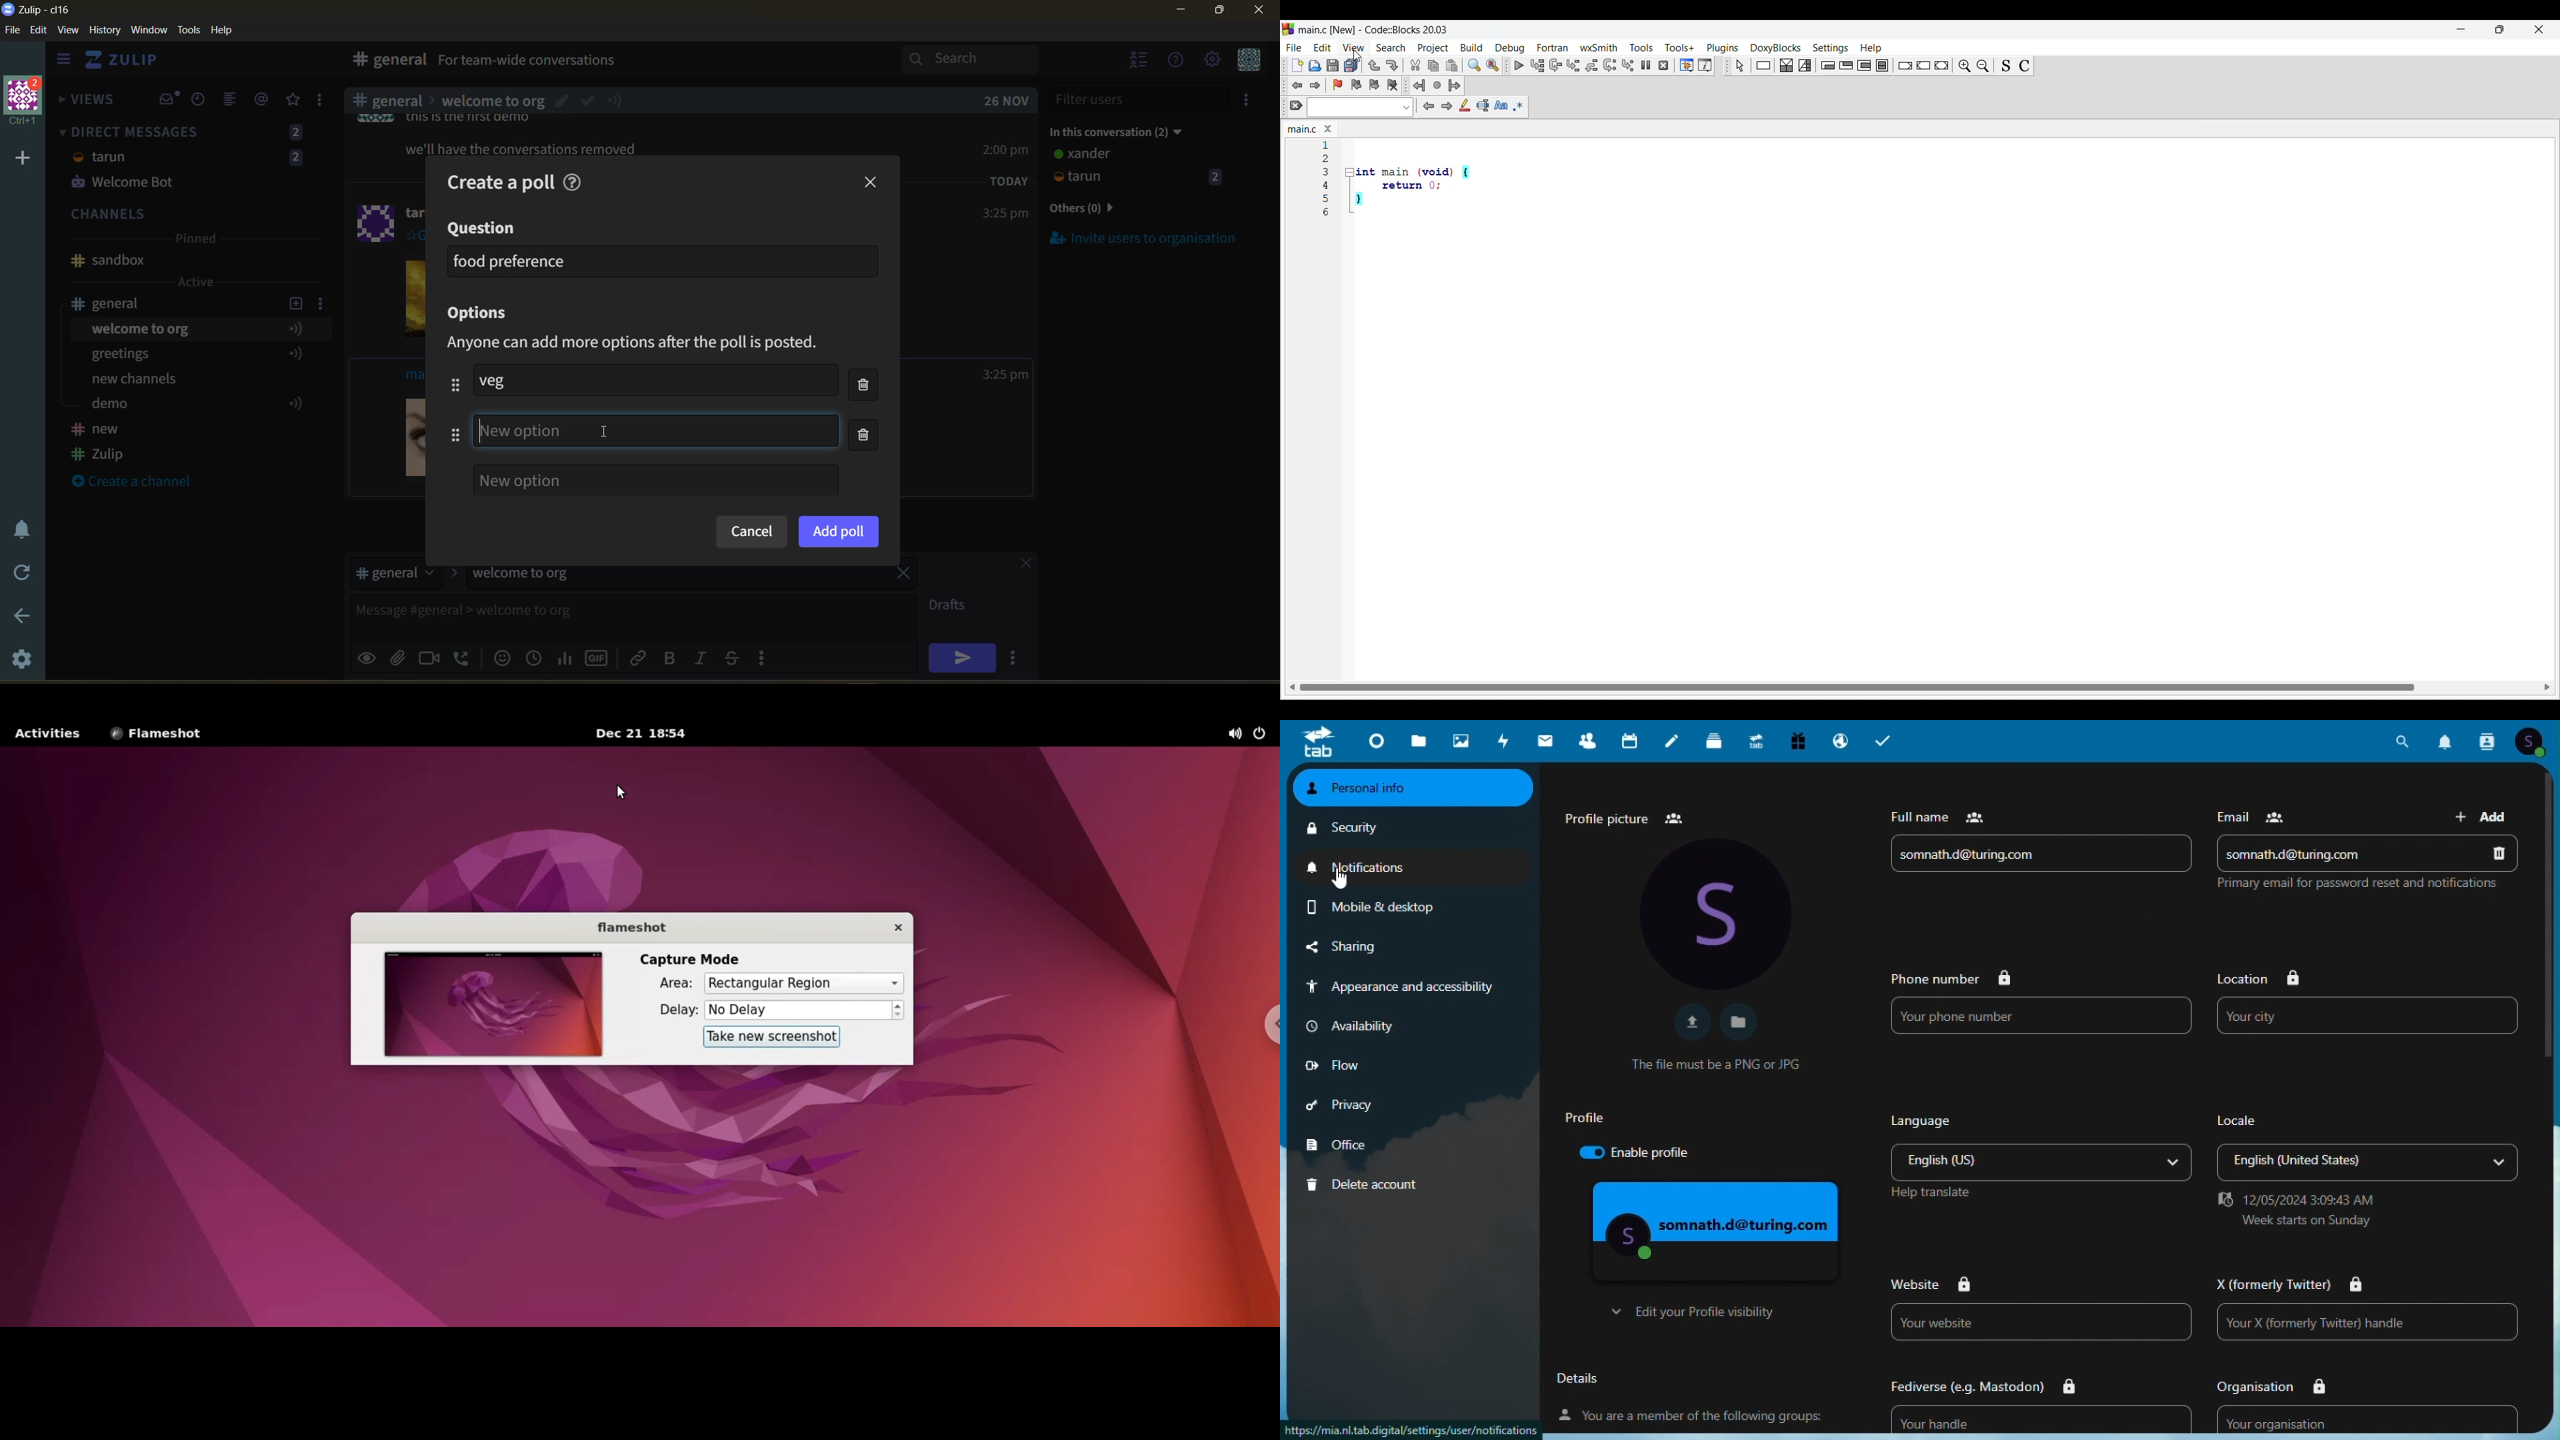  I want to click on Open, so click(1315, 66).